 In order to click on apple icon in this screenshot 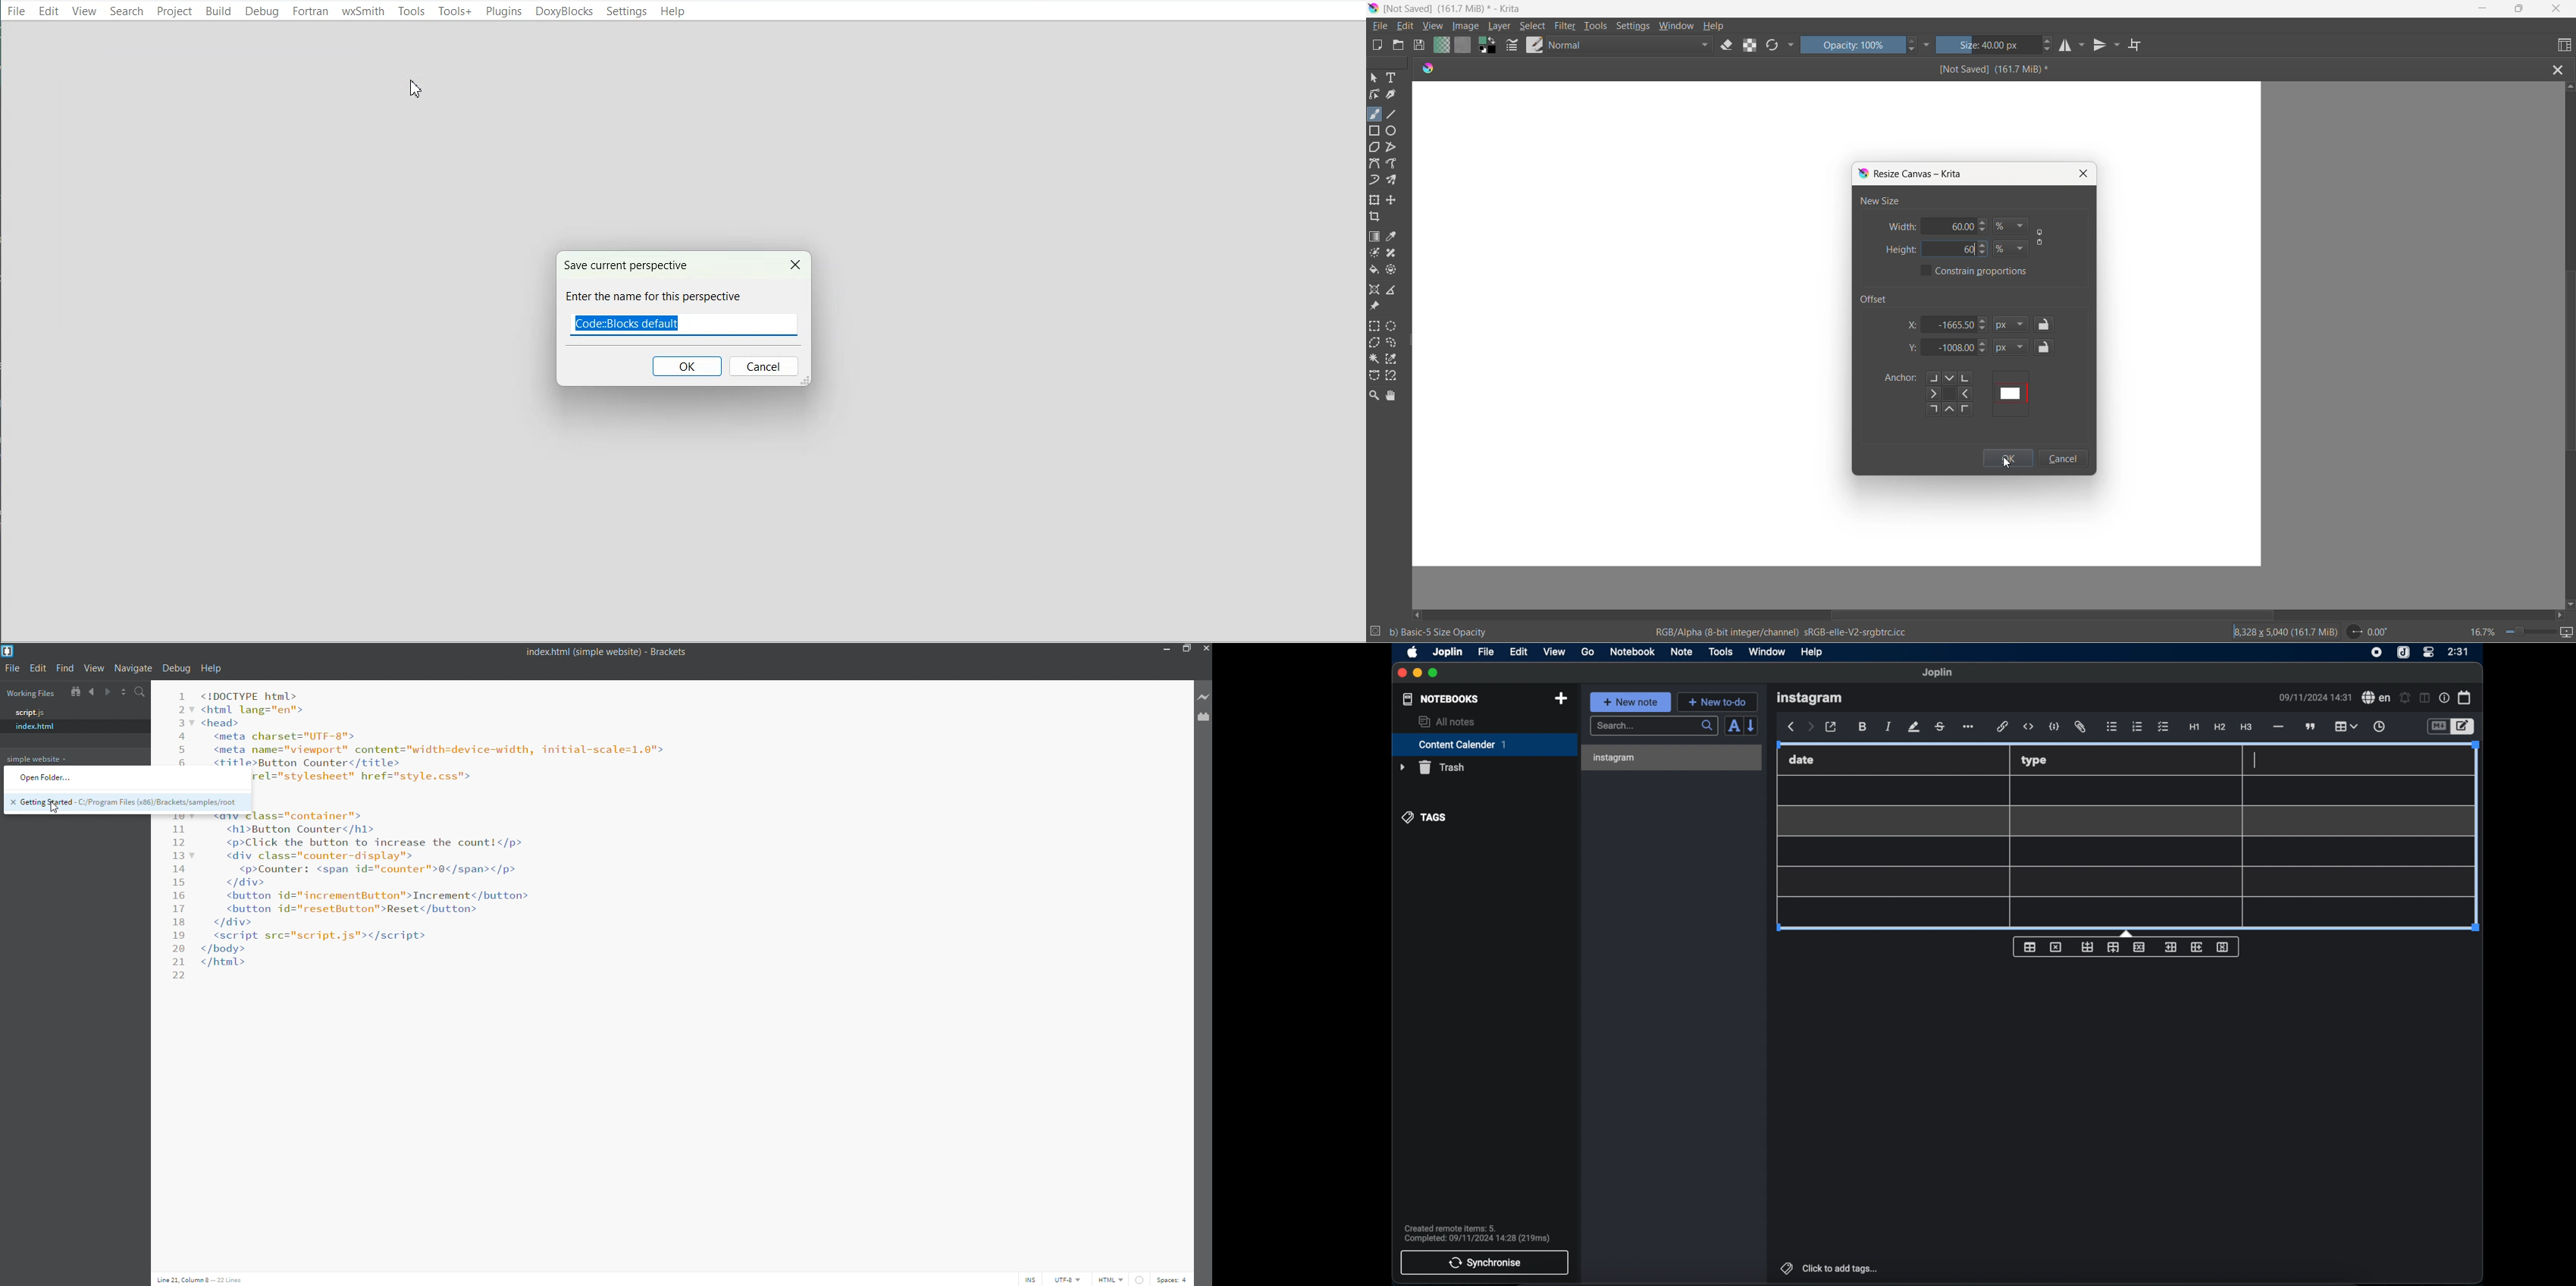, I will do `click(1413, 653)`.